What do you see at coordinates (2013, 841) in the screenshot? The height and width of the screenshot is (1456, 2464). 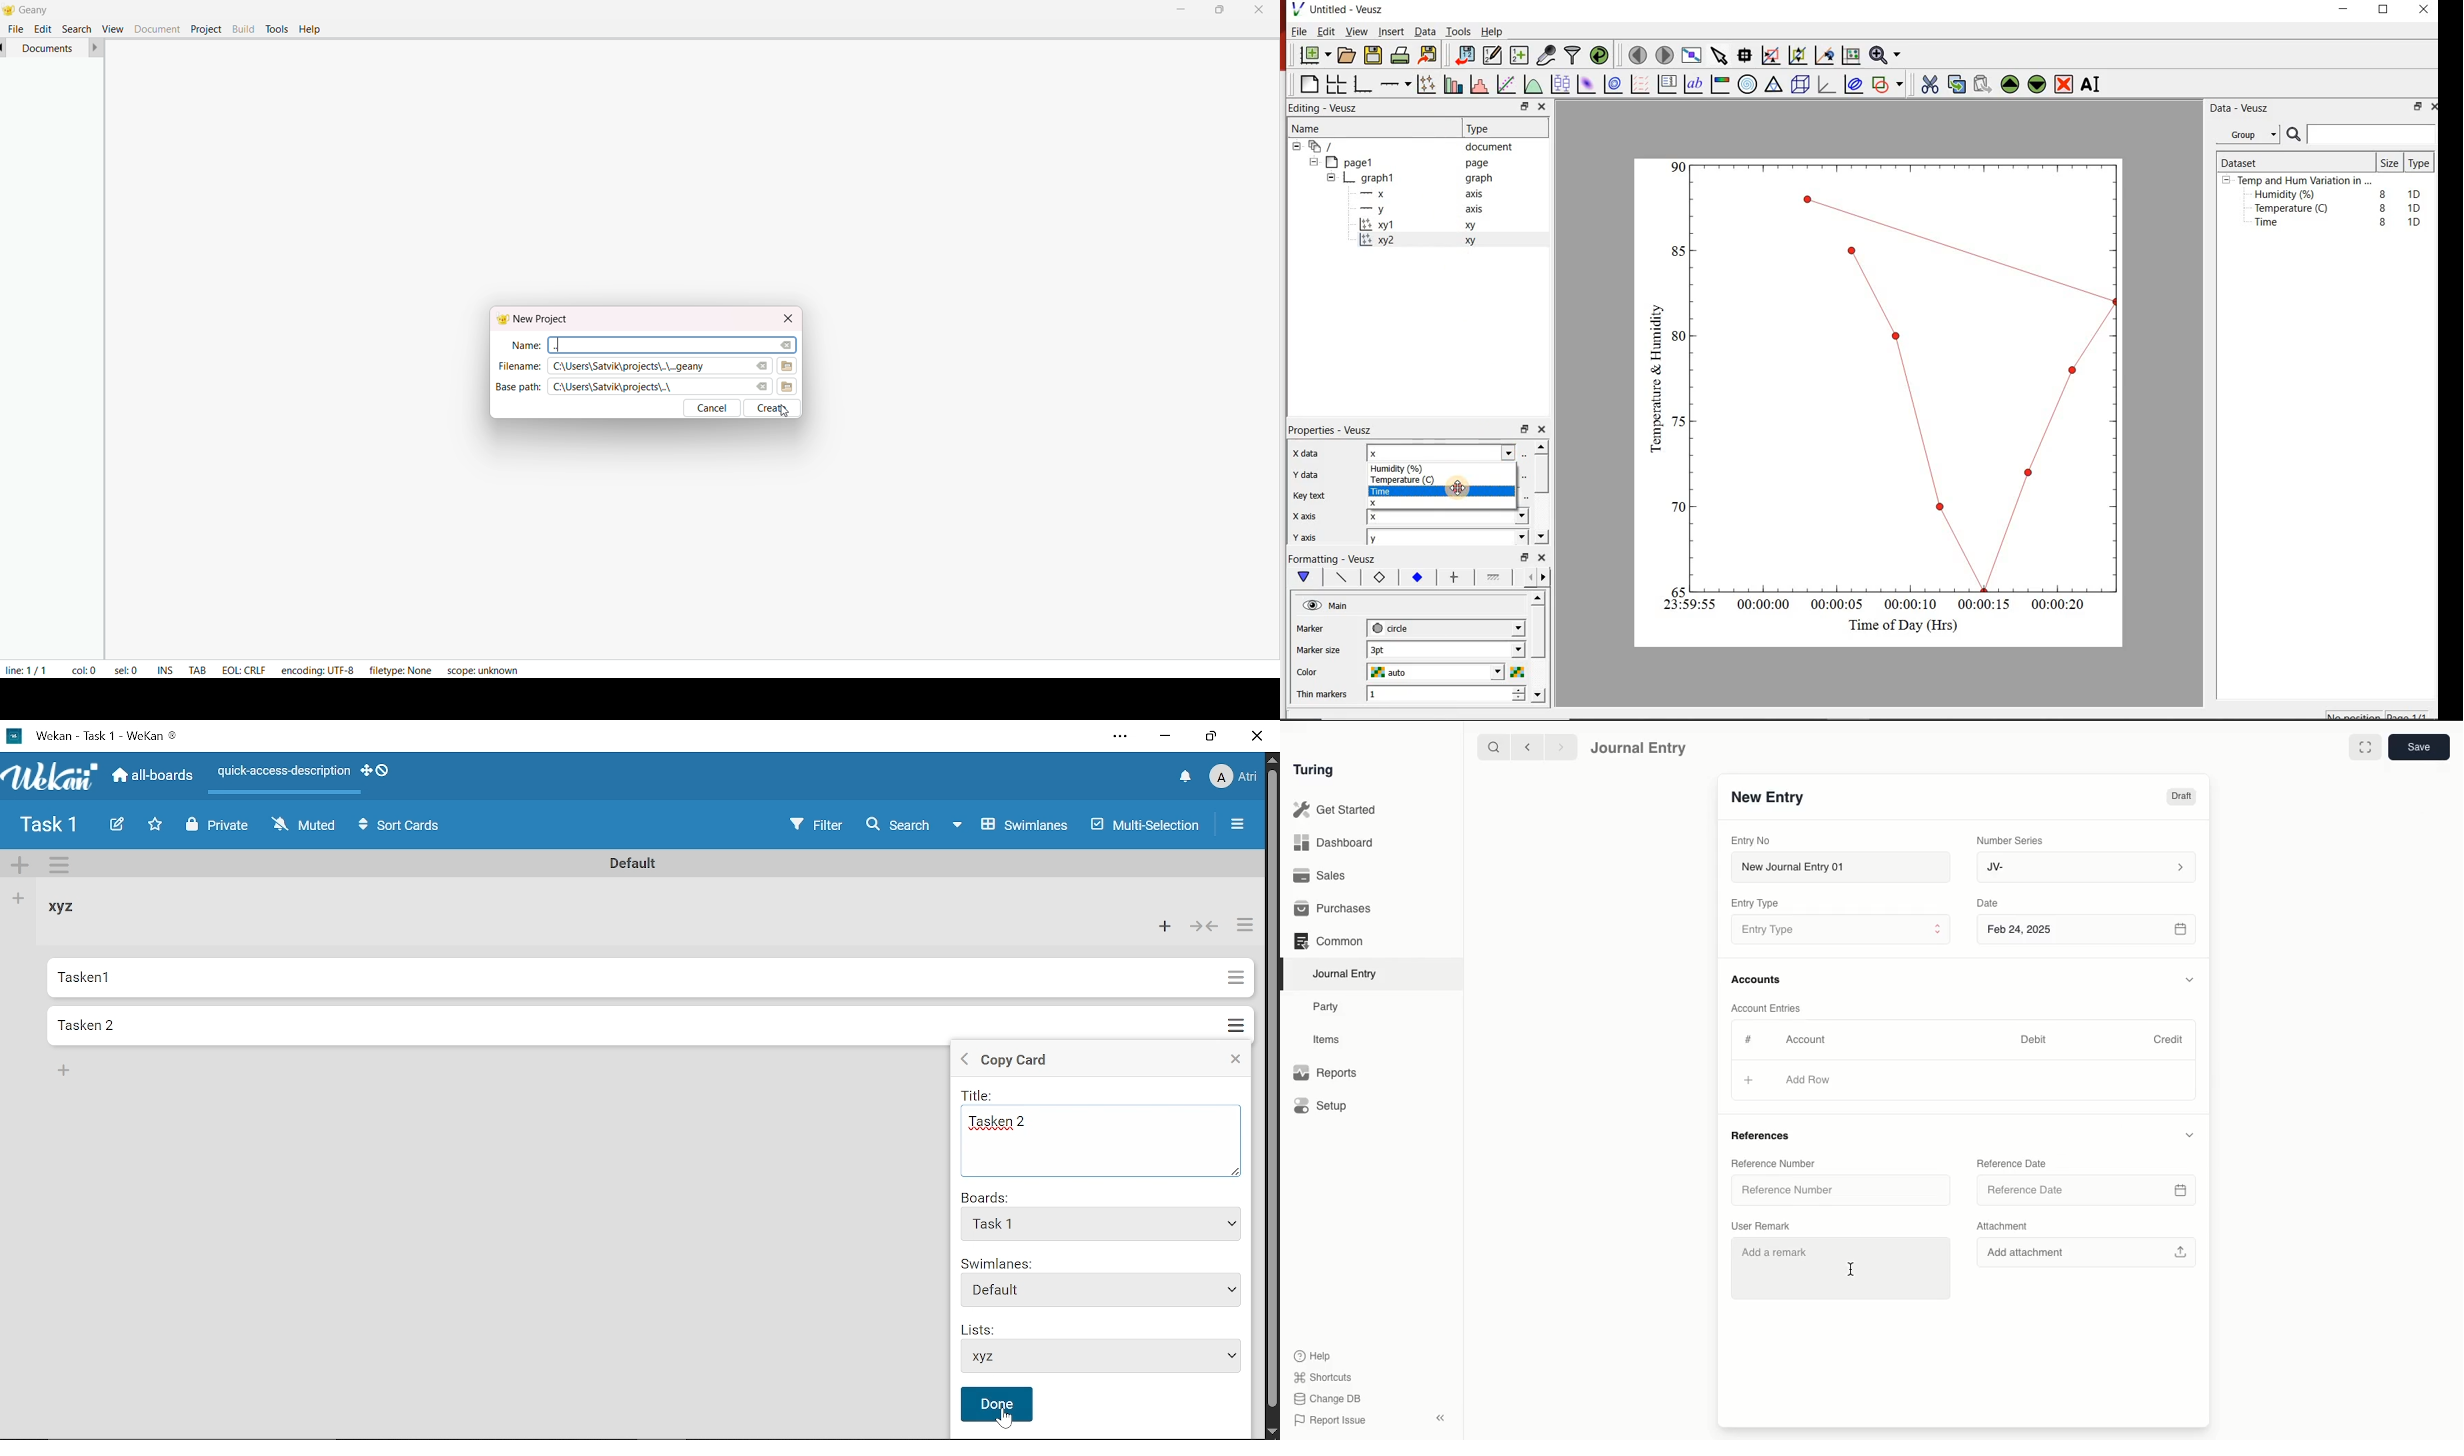 I see `Number Series` at bounding box center [2013, 841].